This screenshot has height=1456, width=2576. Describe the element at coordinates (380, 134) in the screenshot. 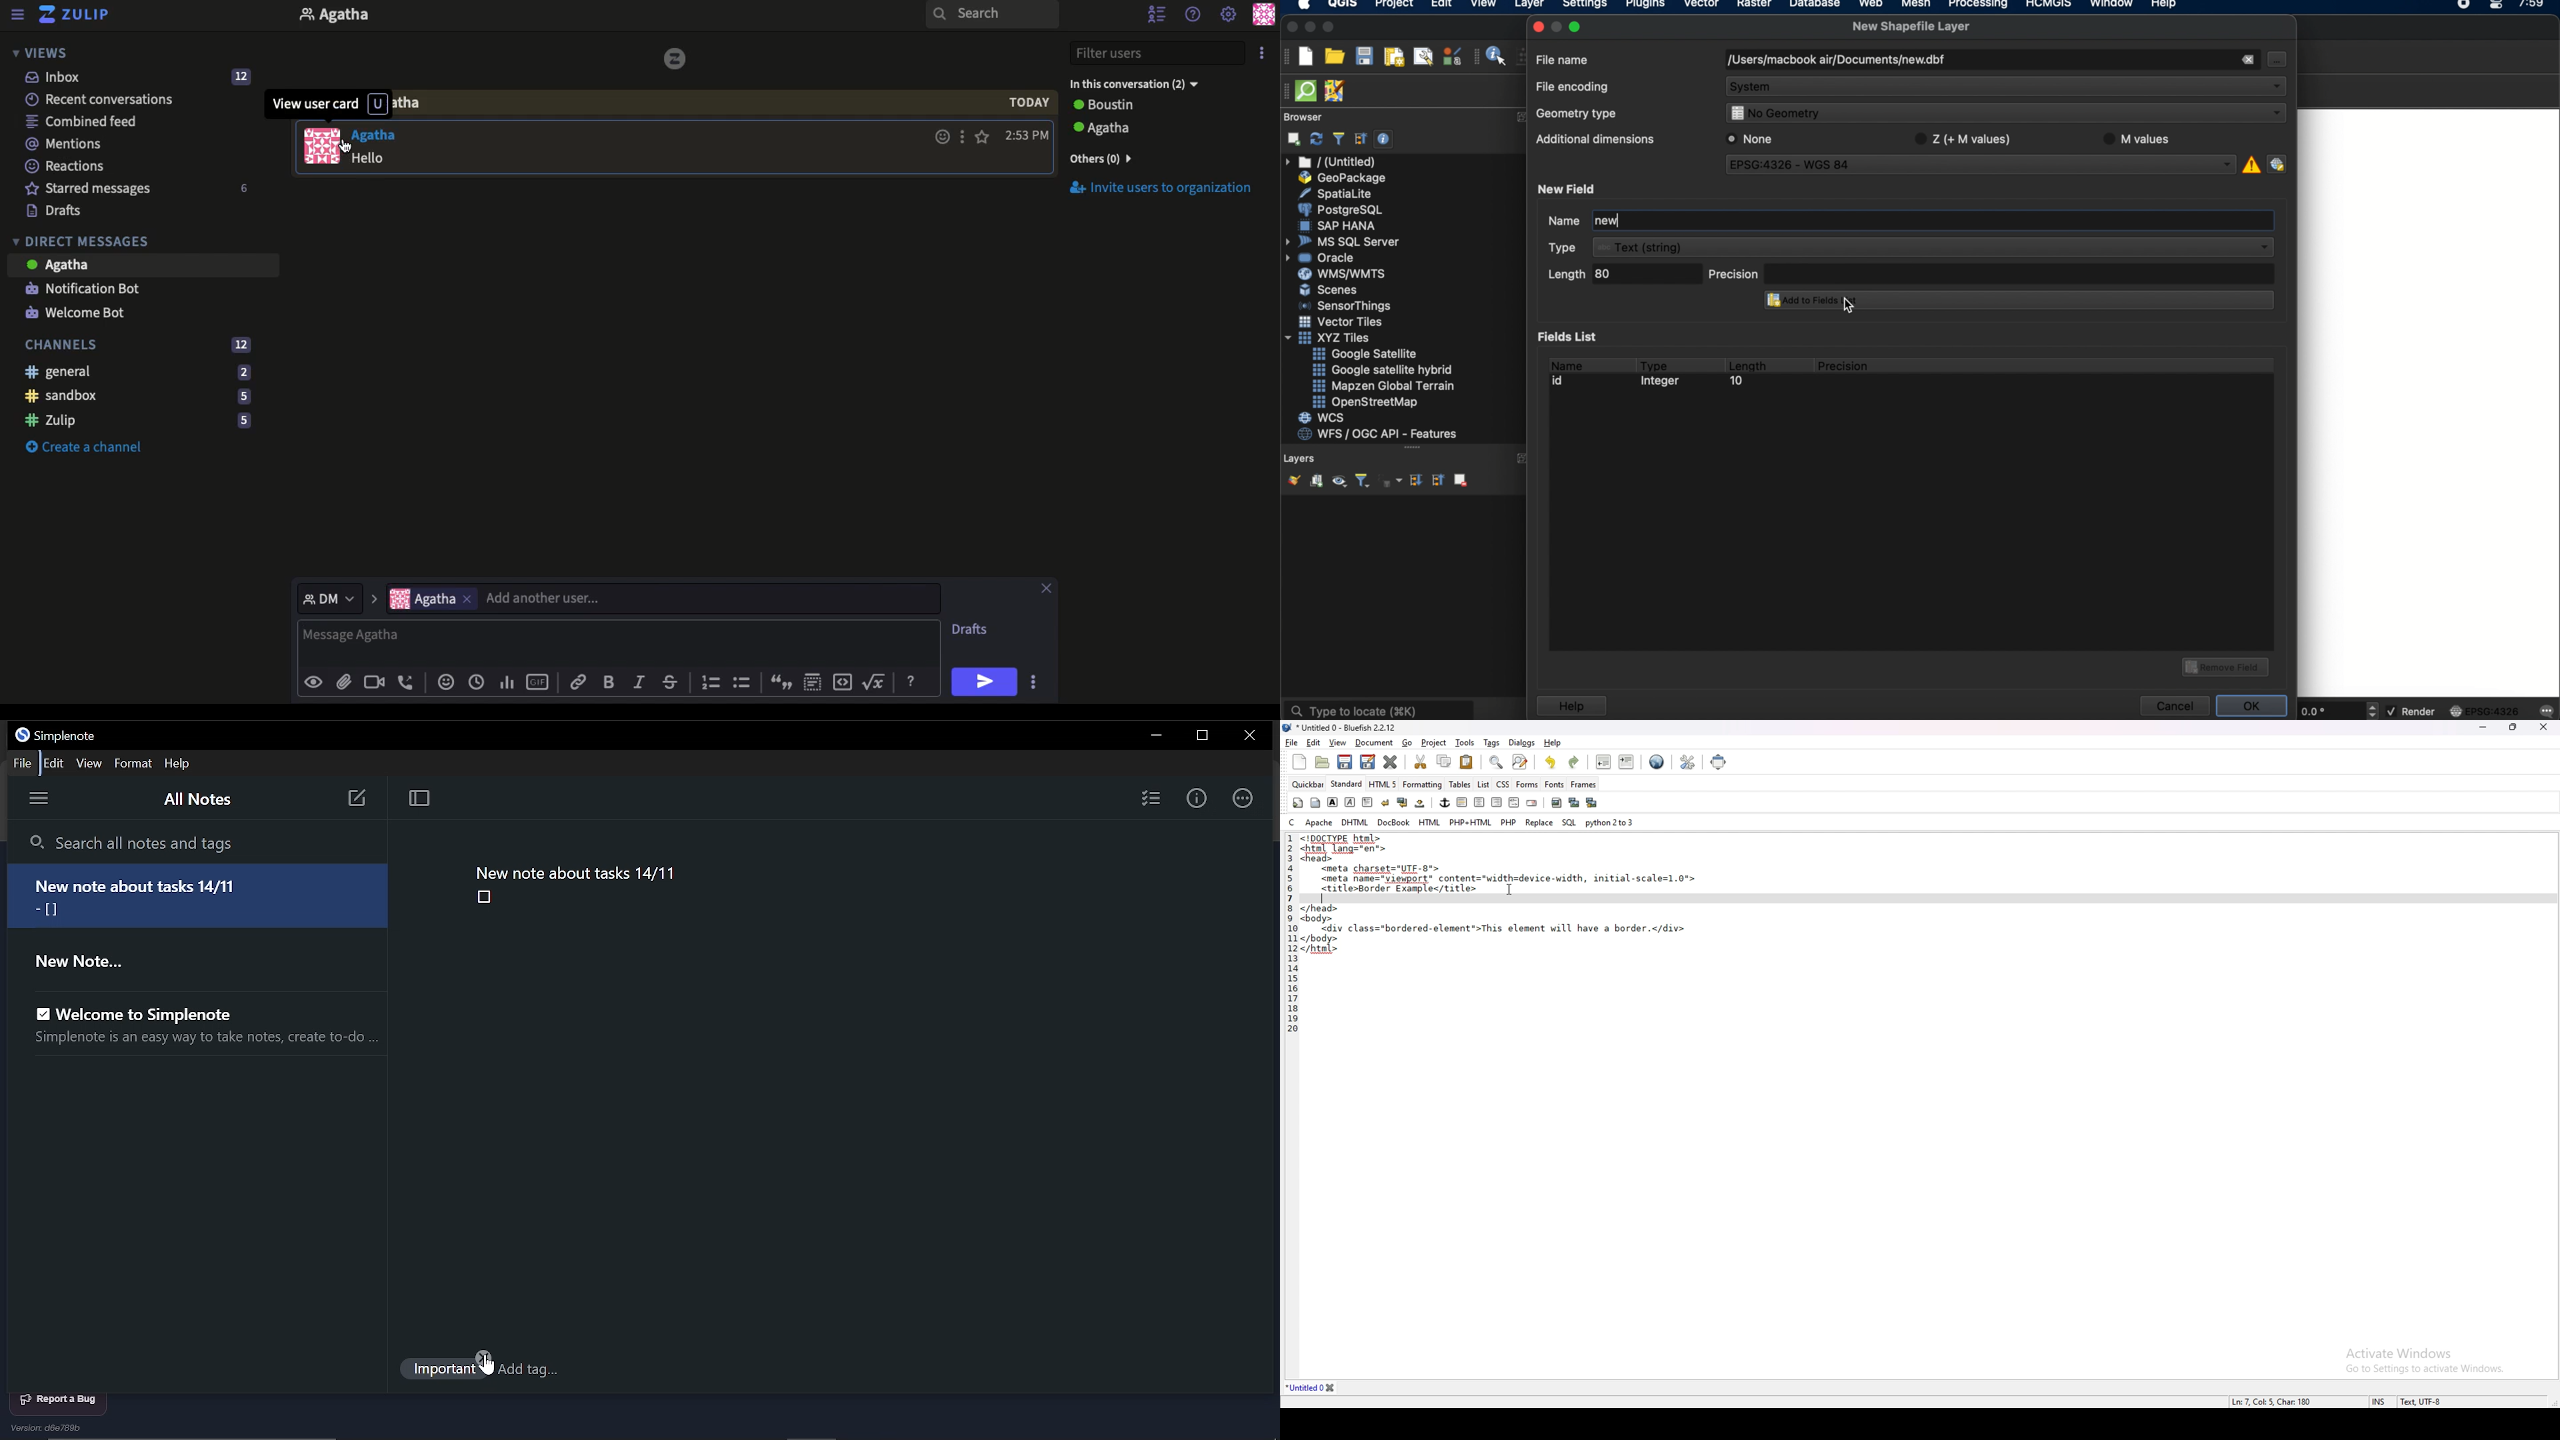

I see `User` at that location.